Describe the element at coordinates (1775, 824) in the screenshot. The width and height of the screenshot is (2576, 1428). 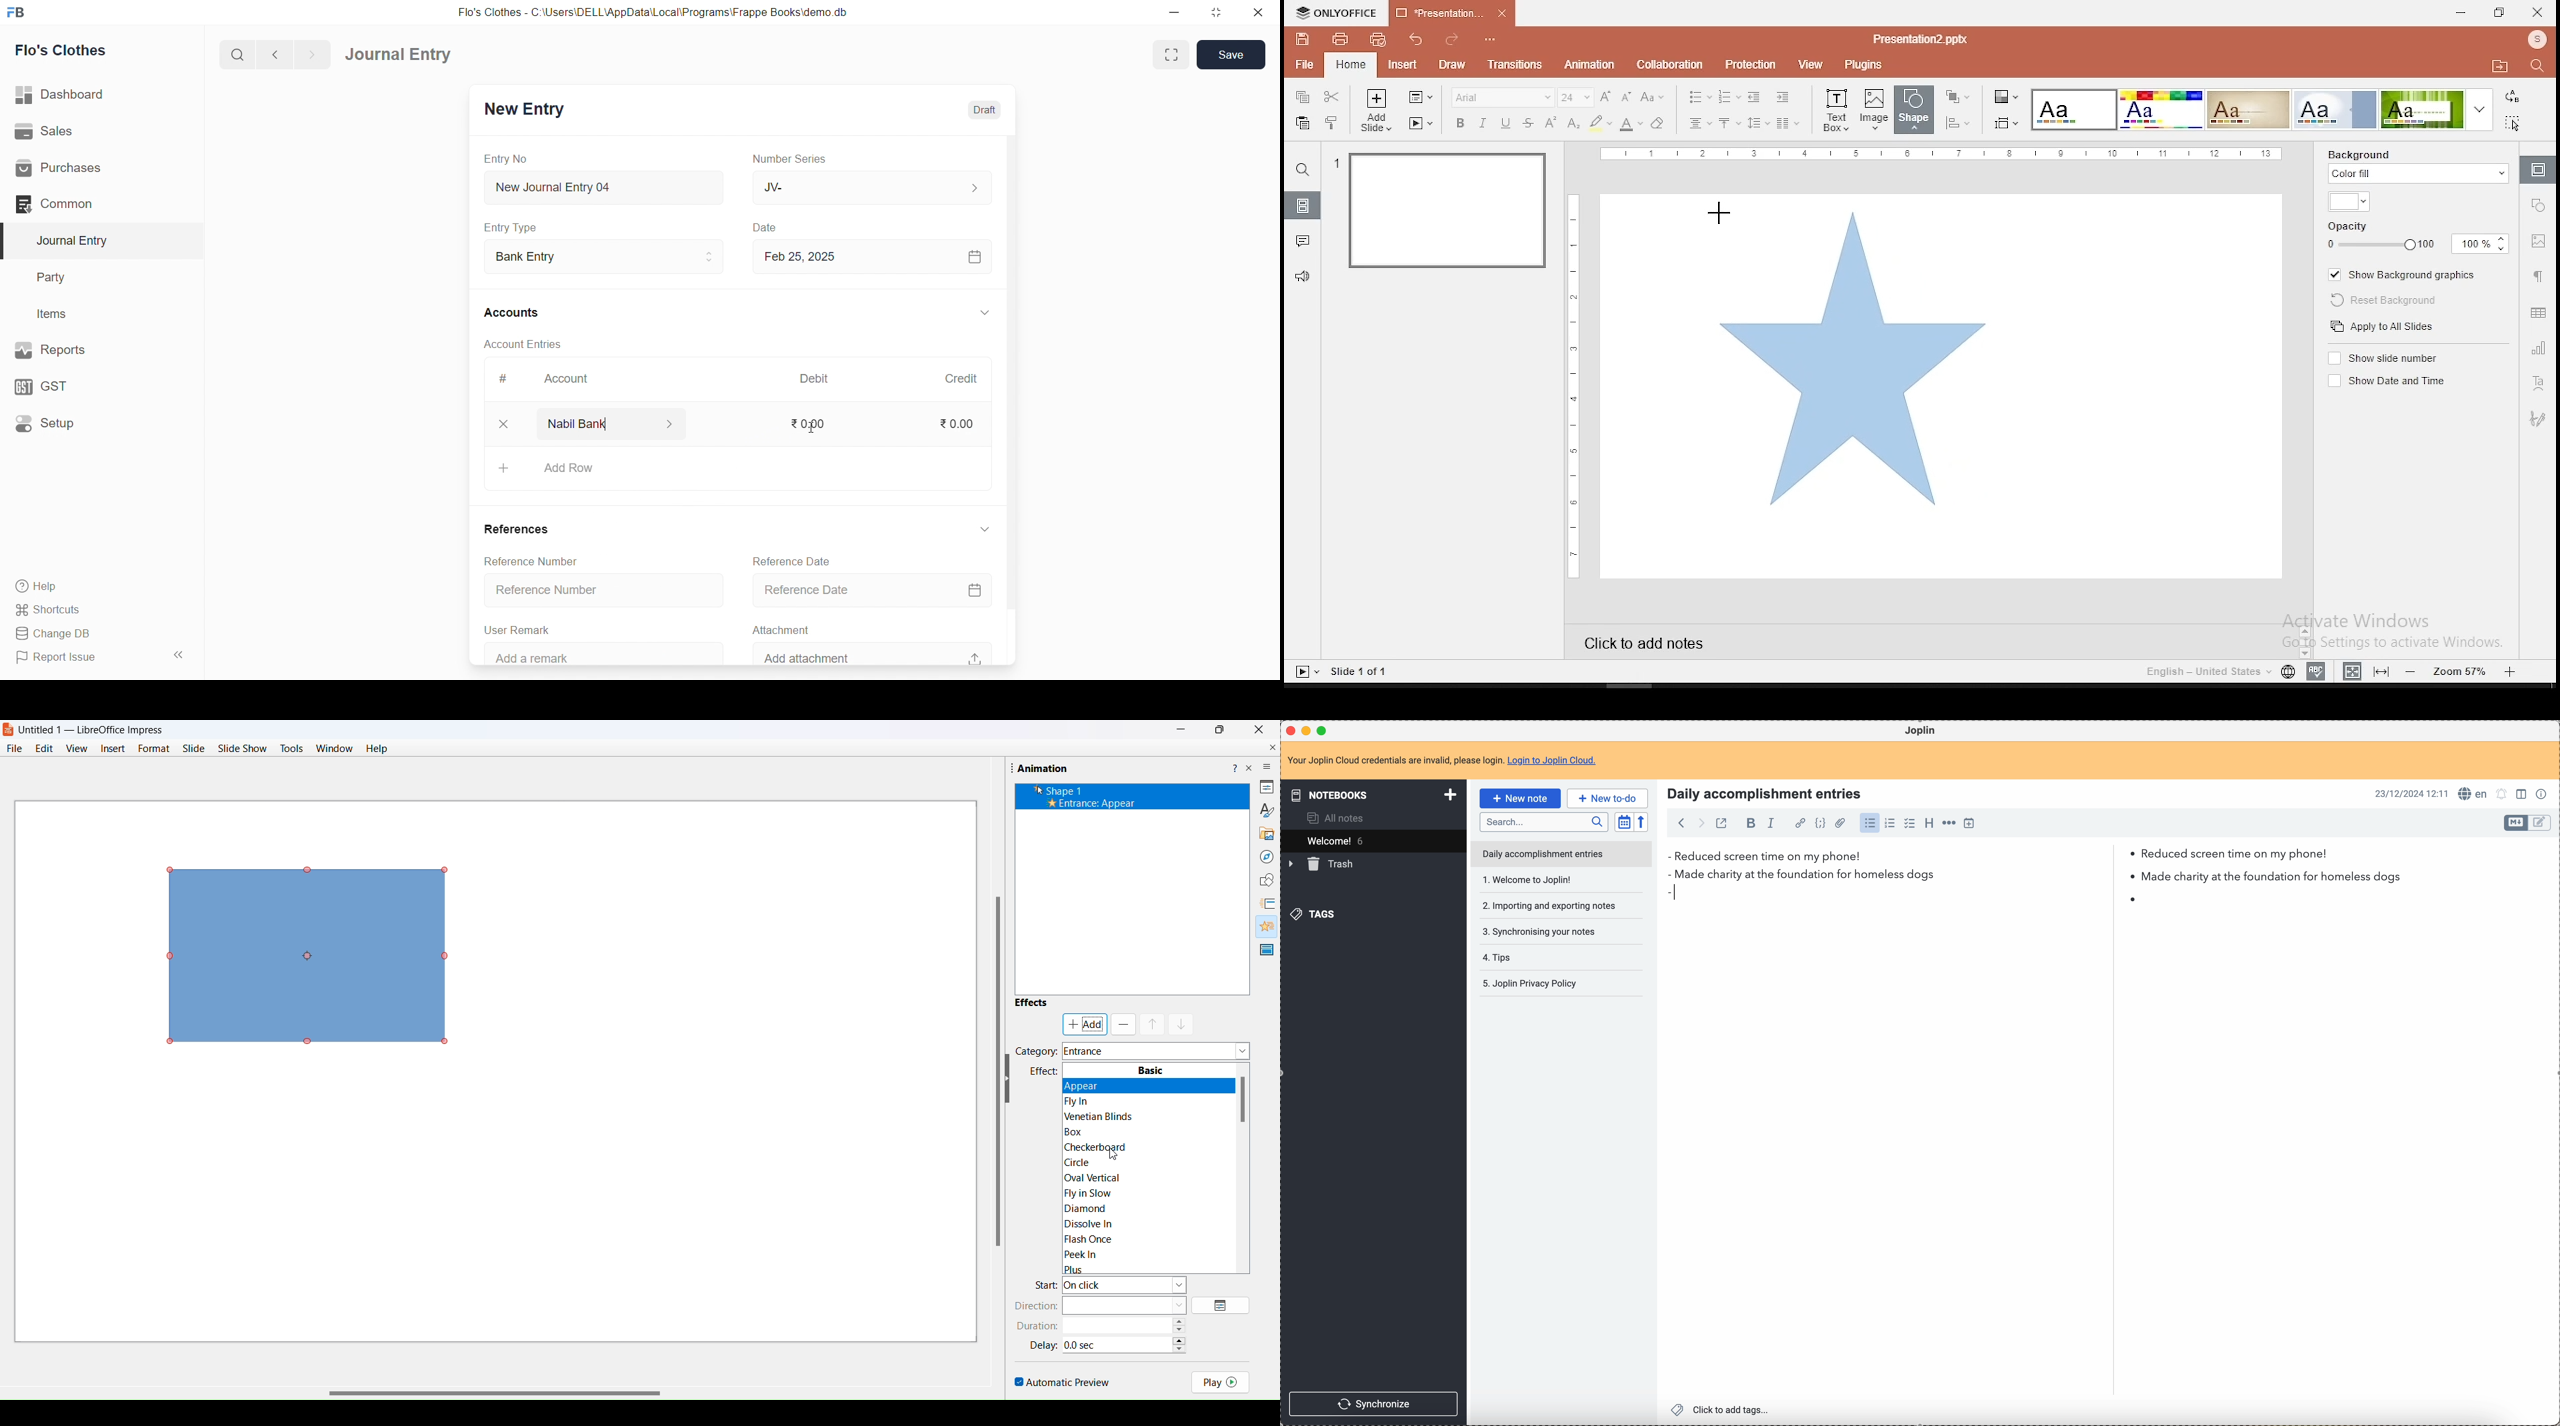
I see `italic` at that location.